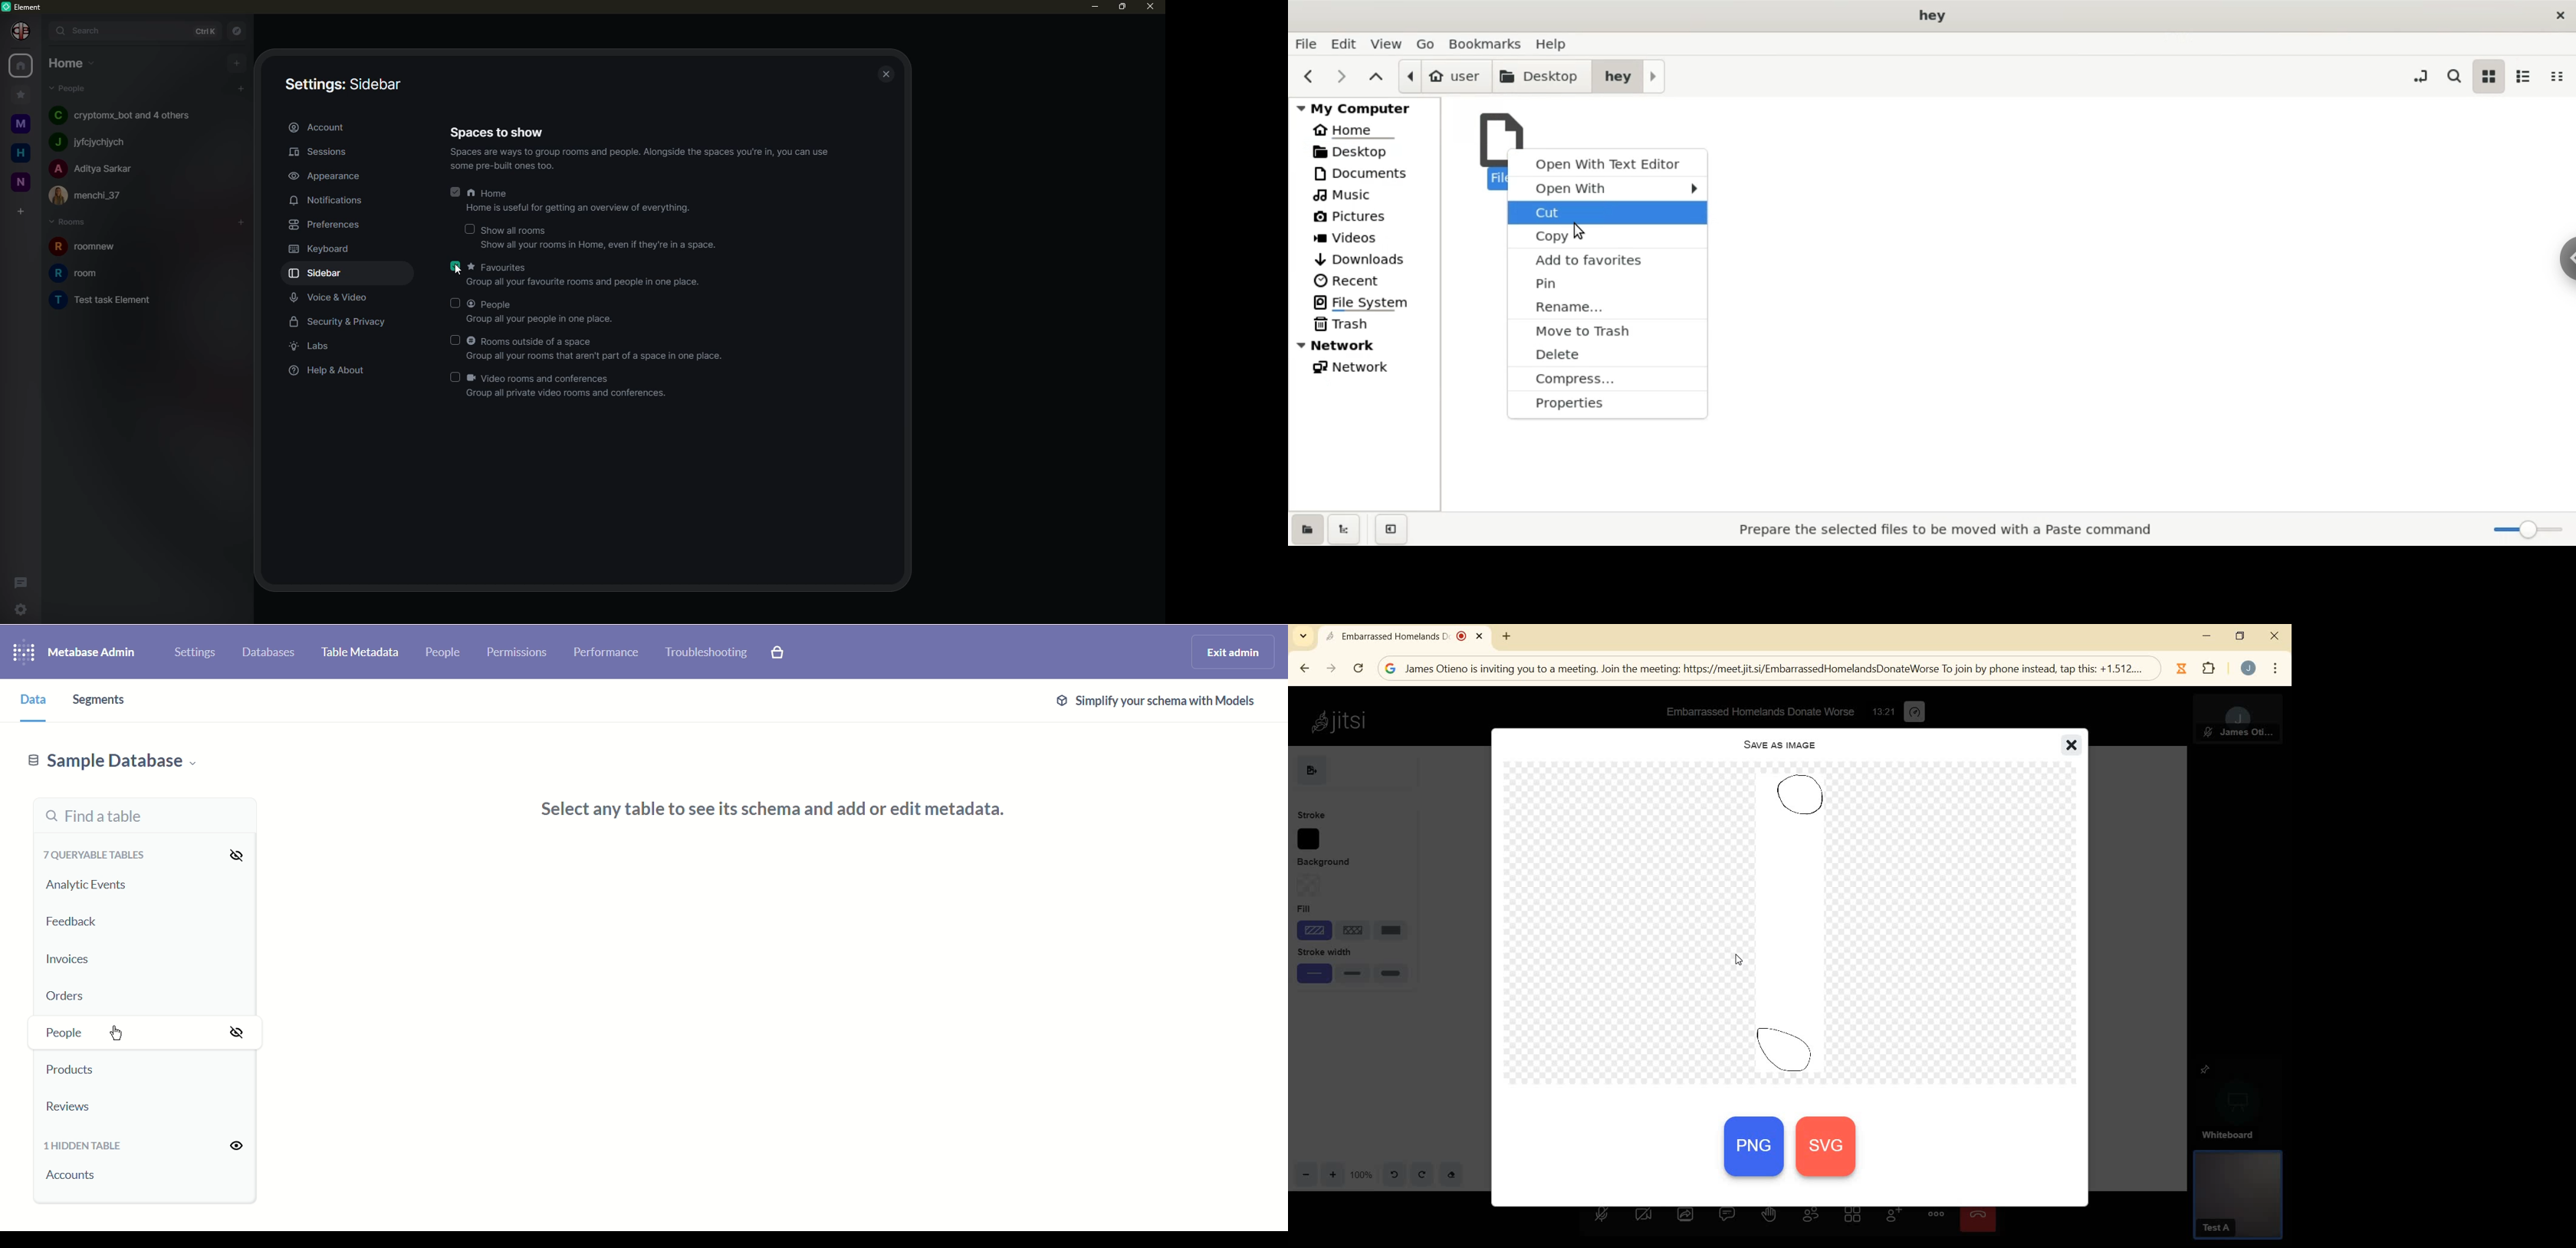  I want to click on close, so click(1152, 8).